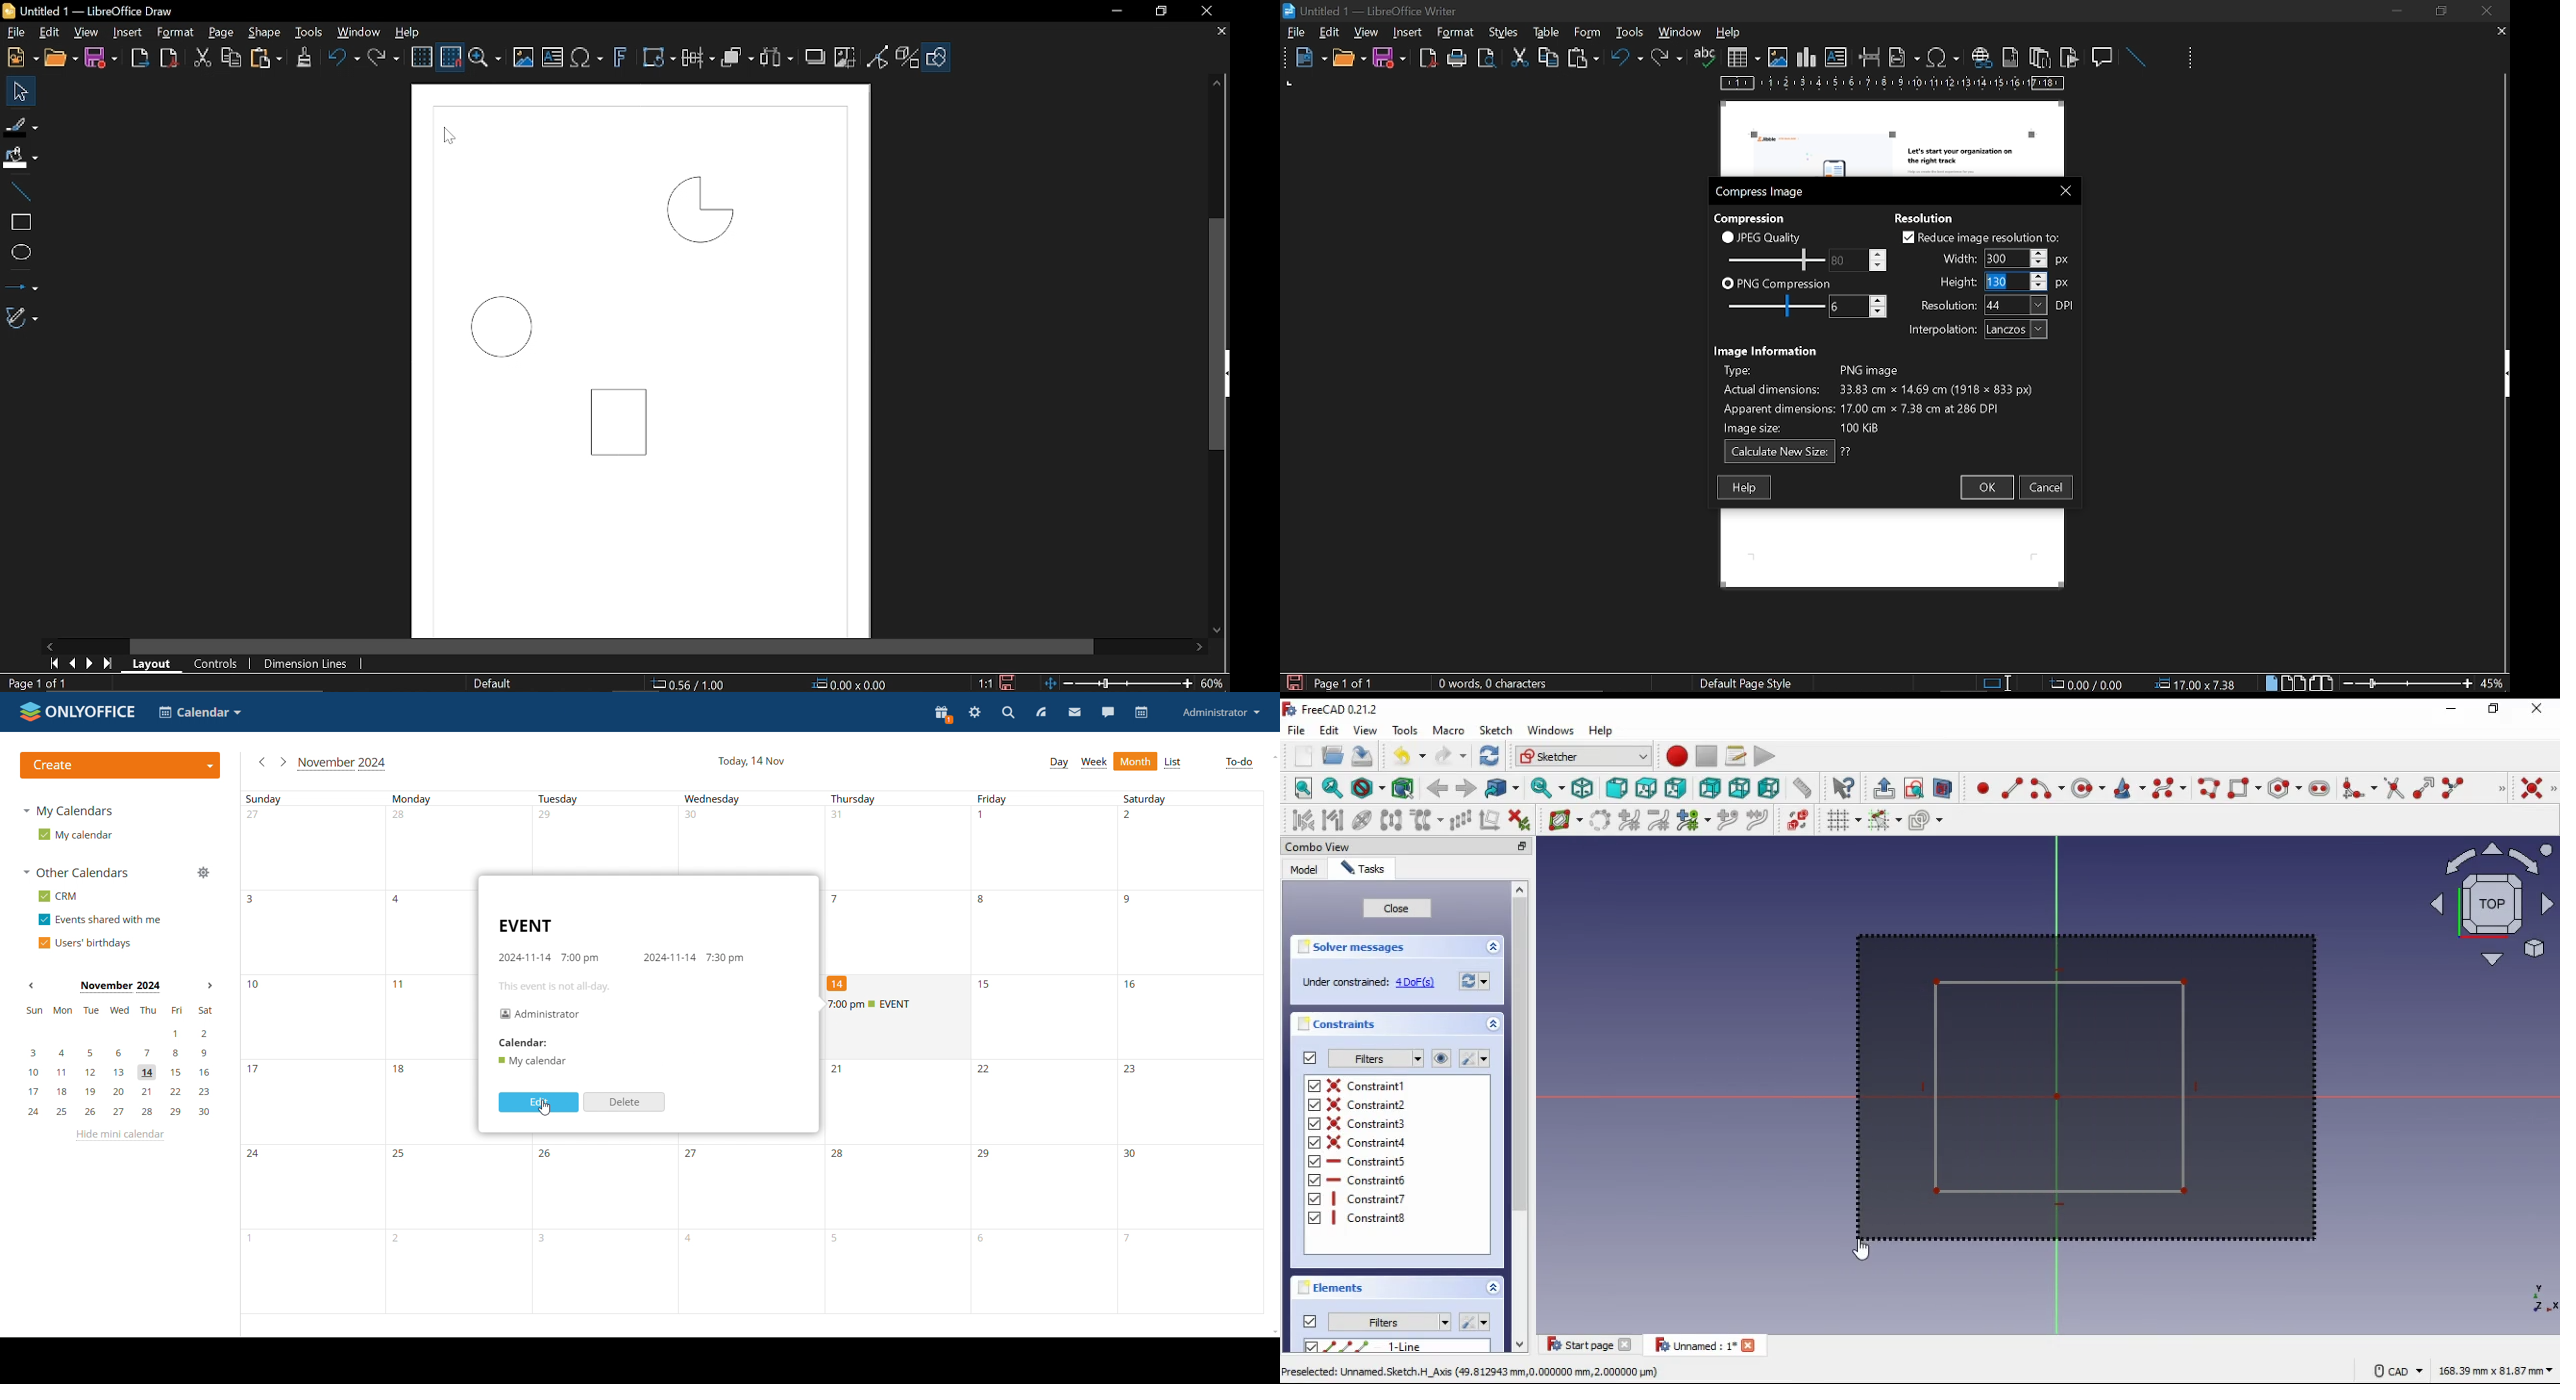 This screenshot has height=1400, width=2576. I want to click on draw style, so click(1369, 788).